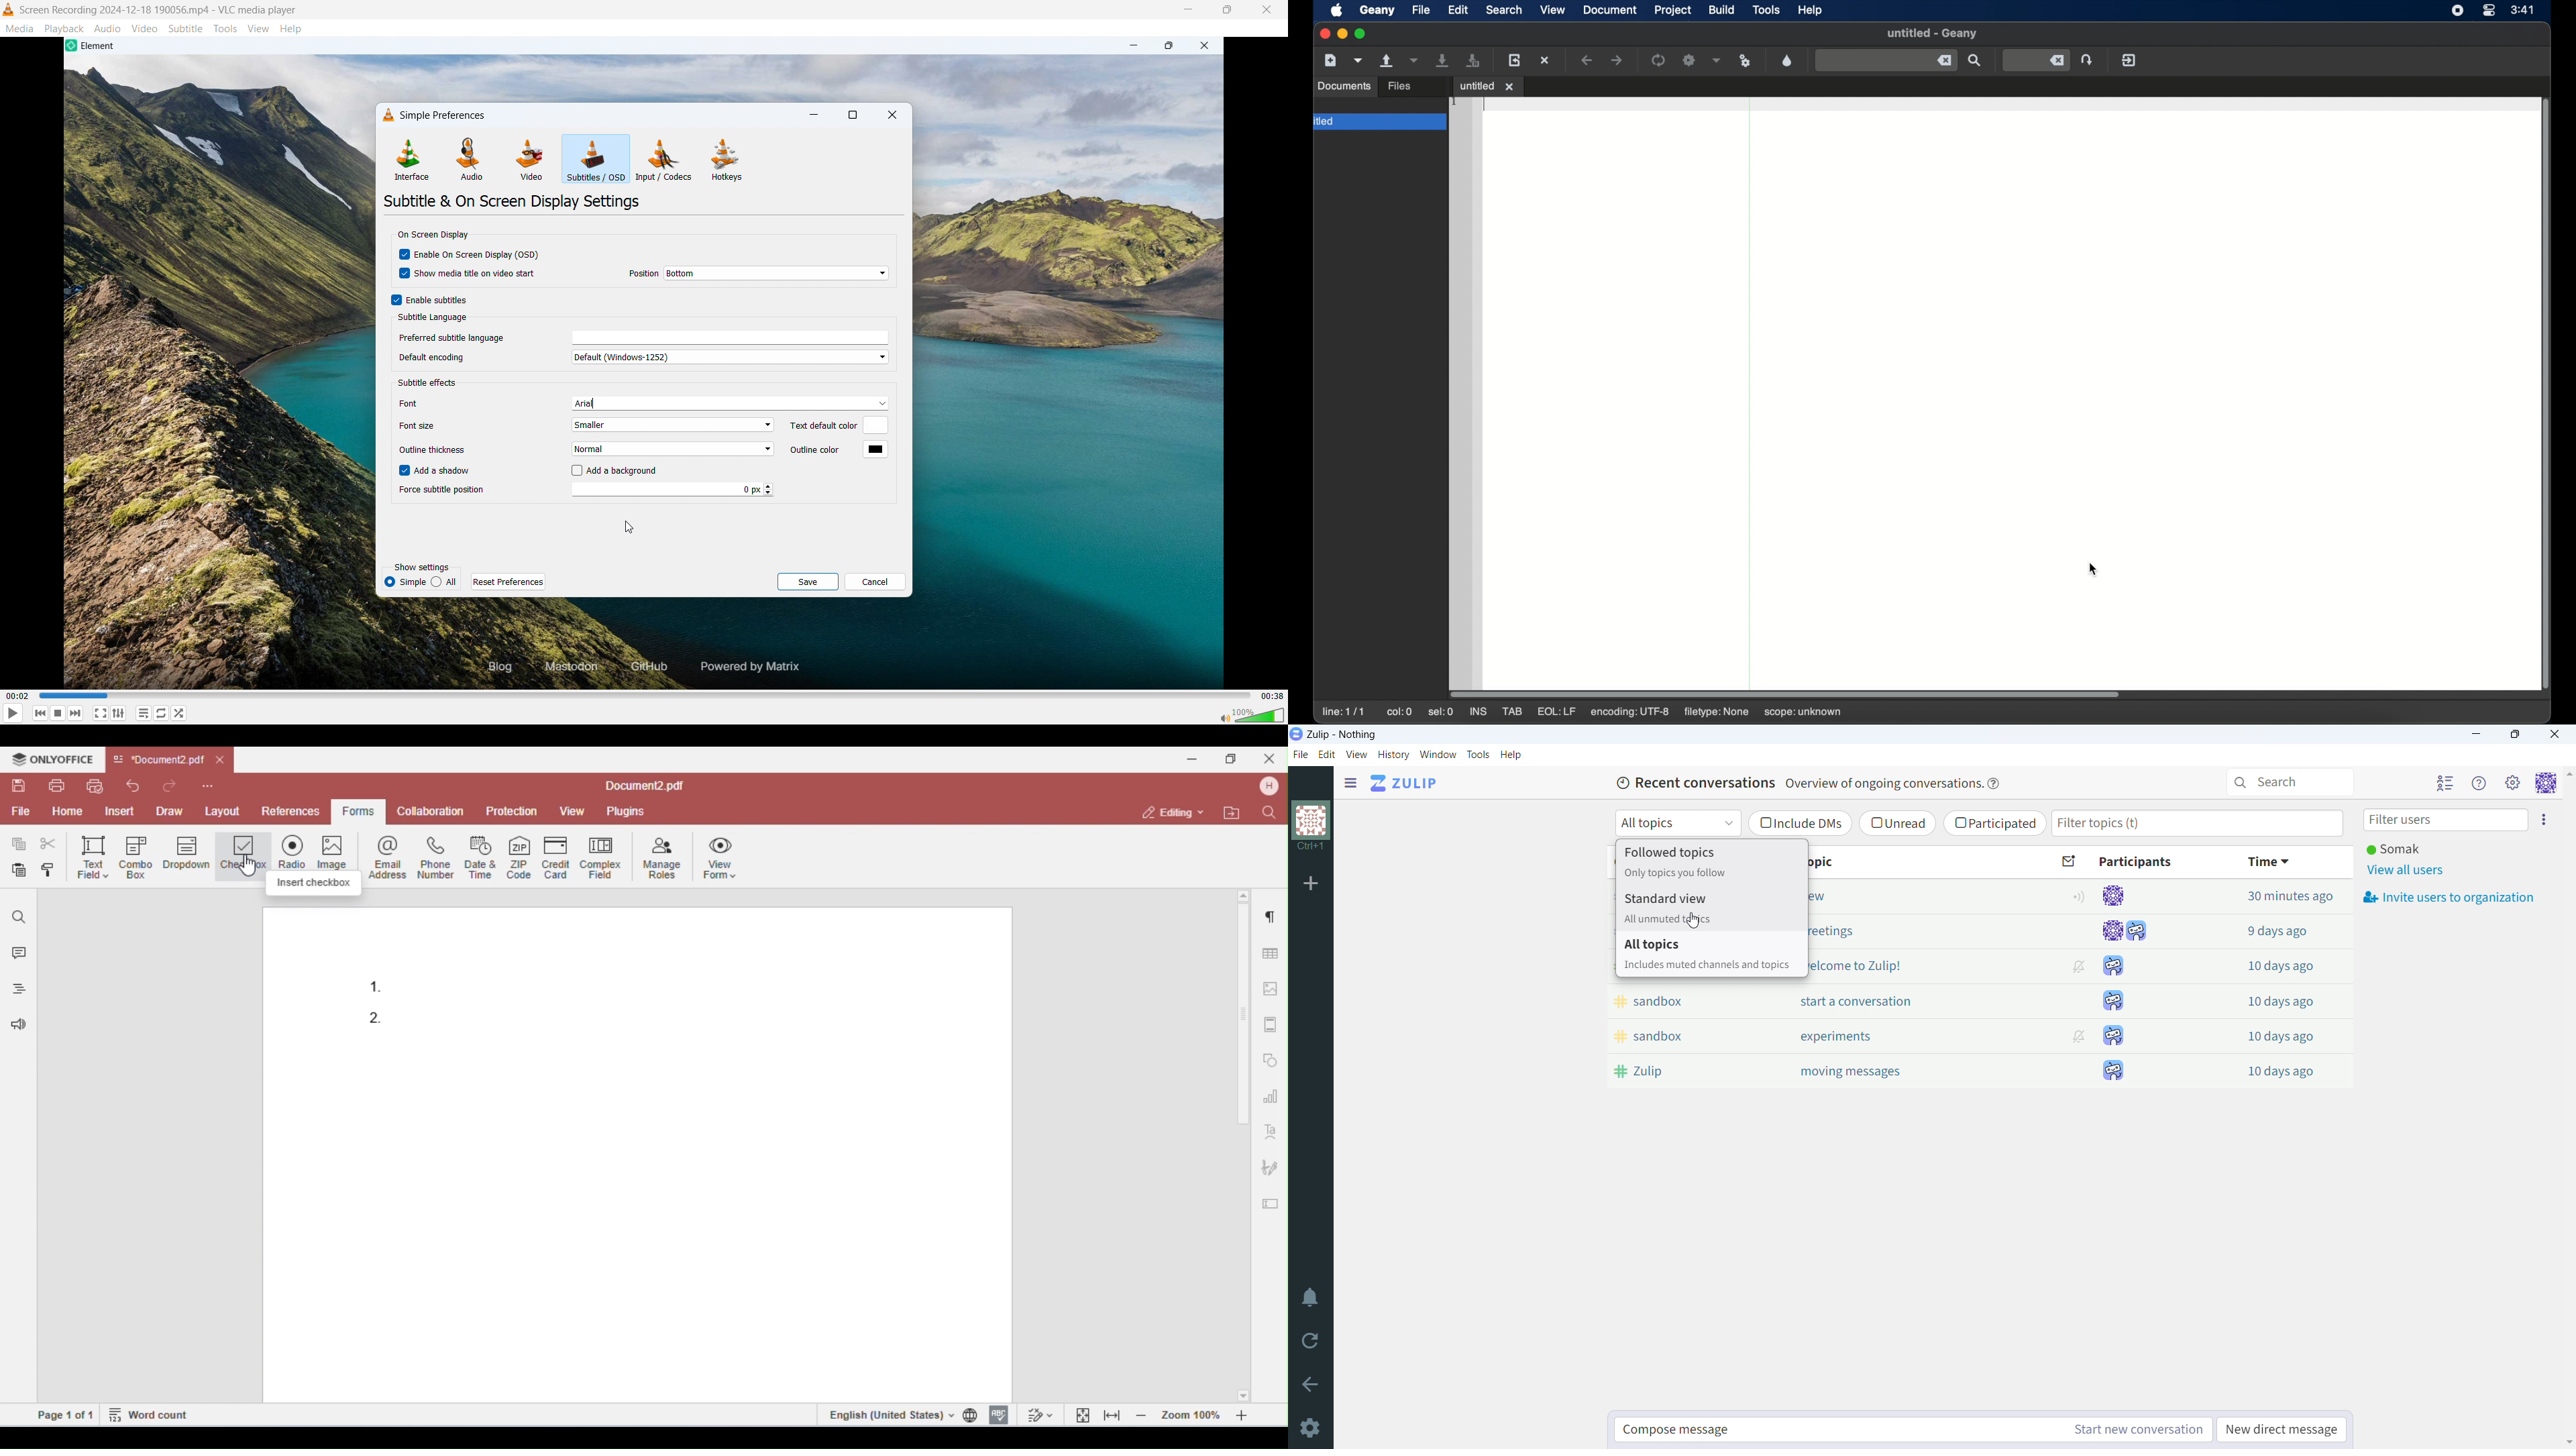  I want to click on standard view, so click(1712, 907).